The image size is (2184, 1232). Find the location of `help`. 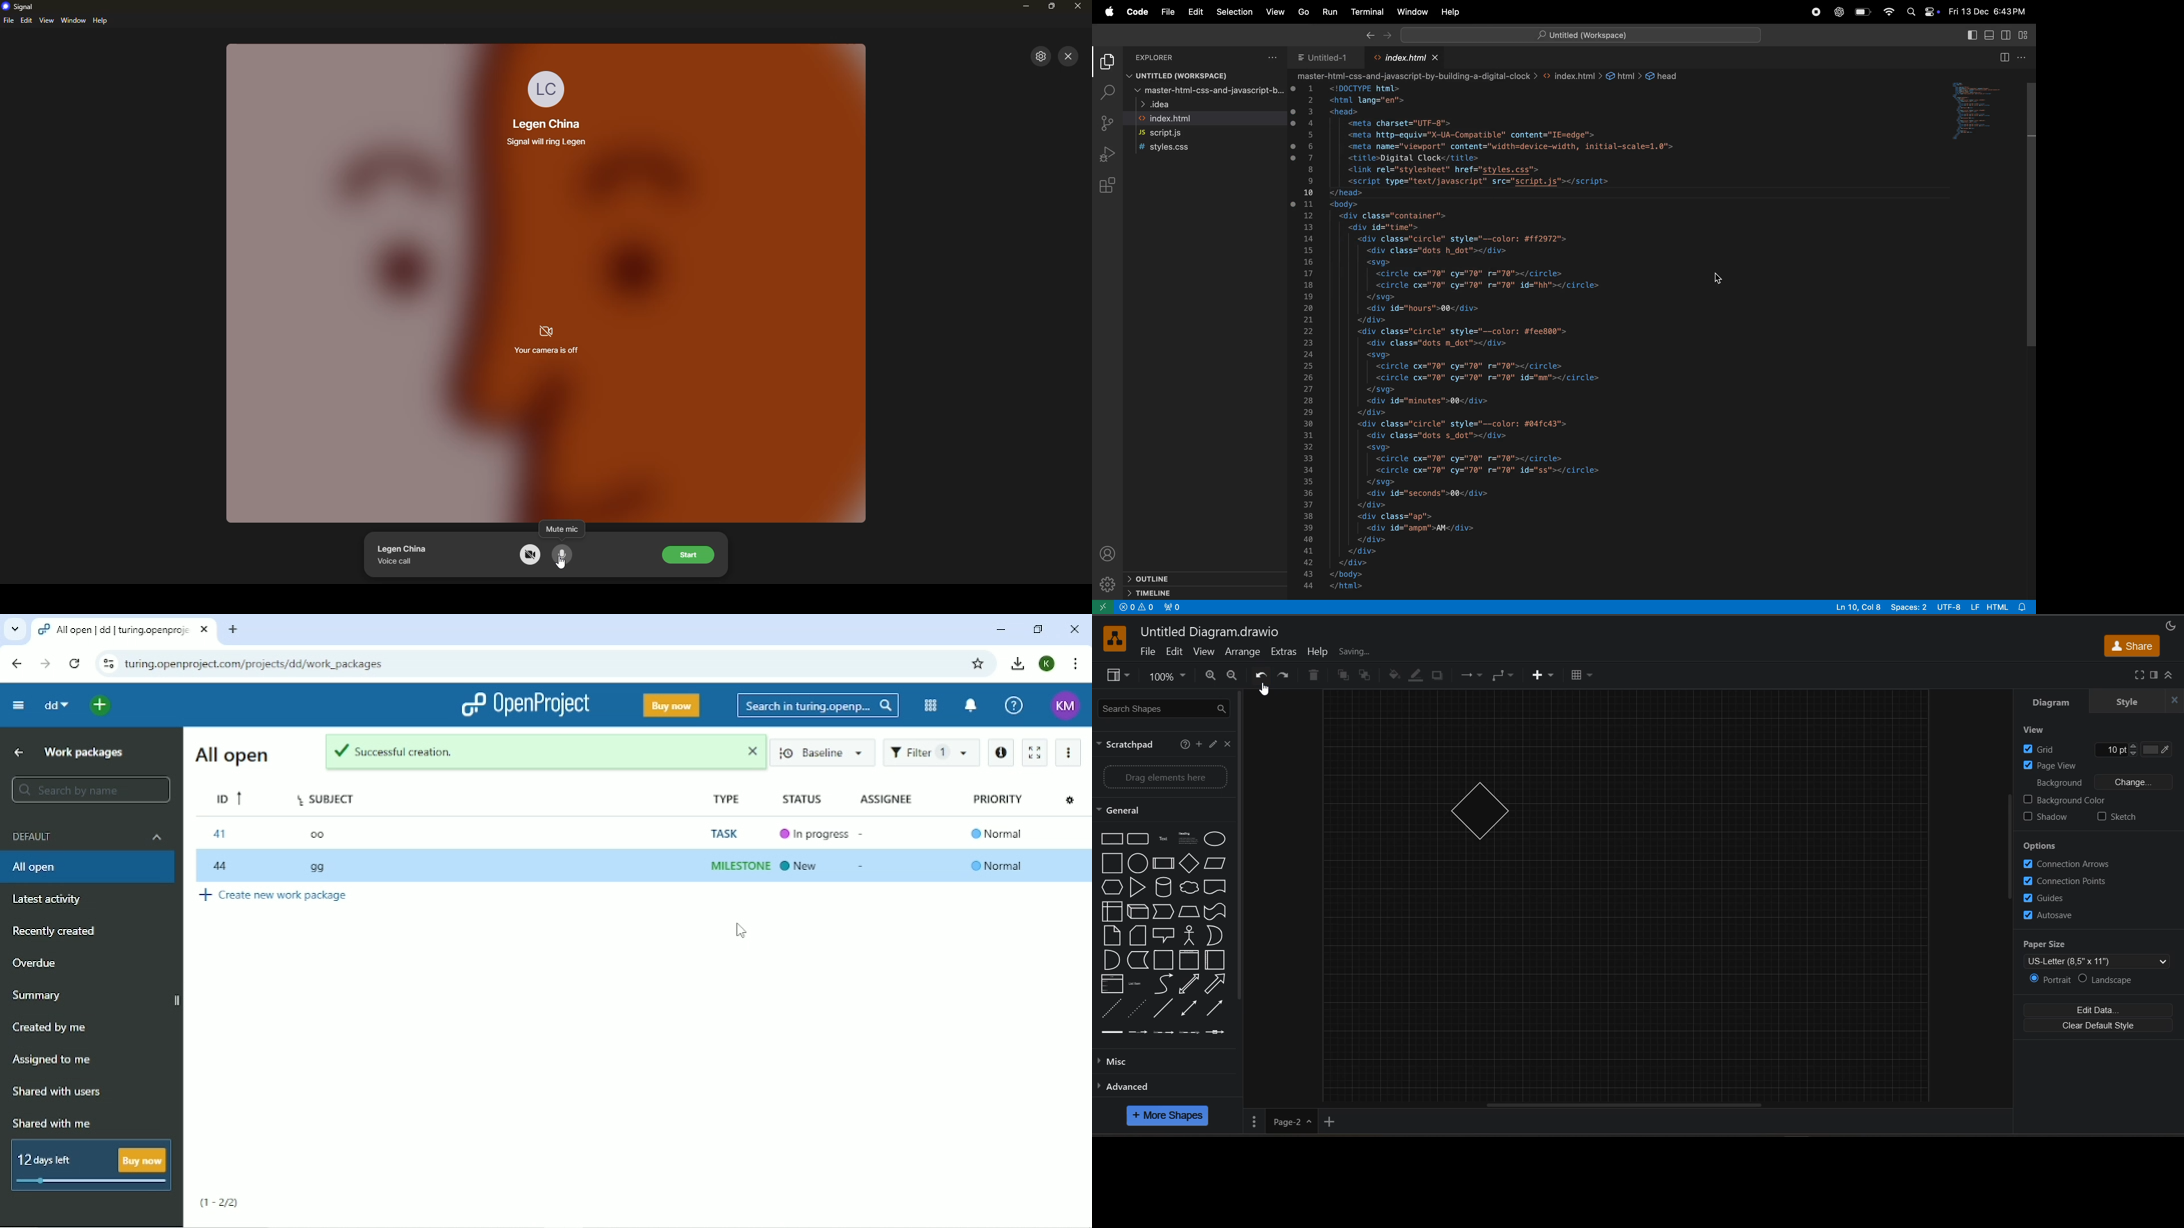

help is located at coordinates (1318, 650).